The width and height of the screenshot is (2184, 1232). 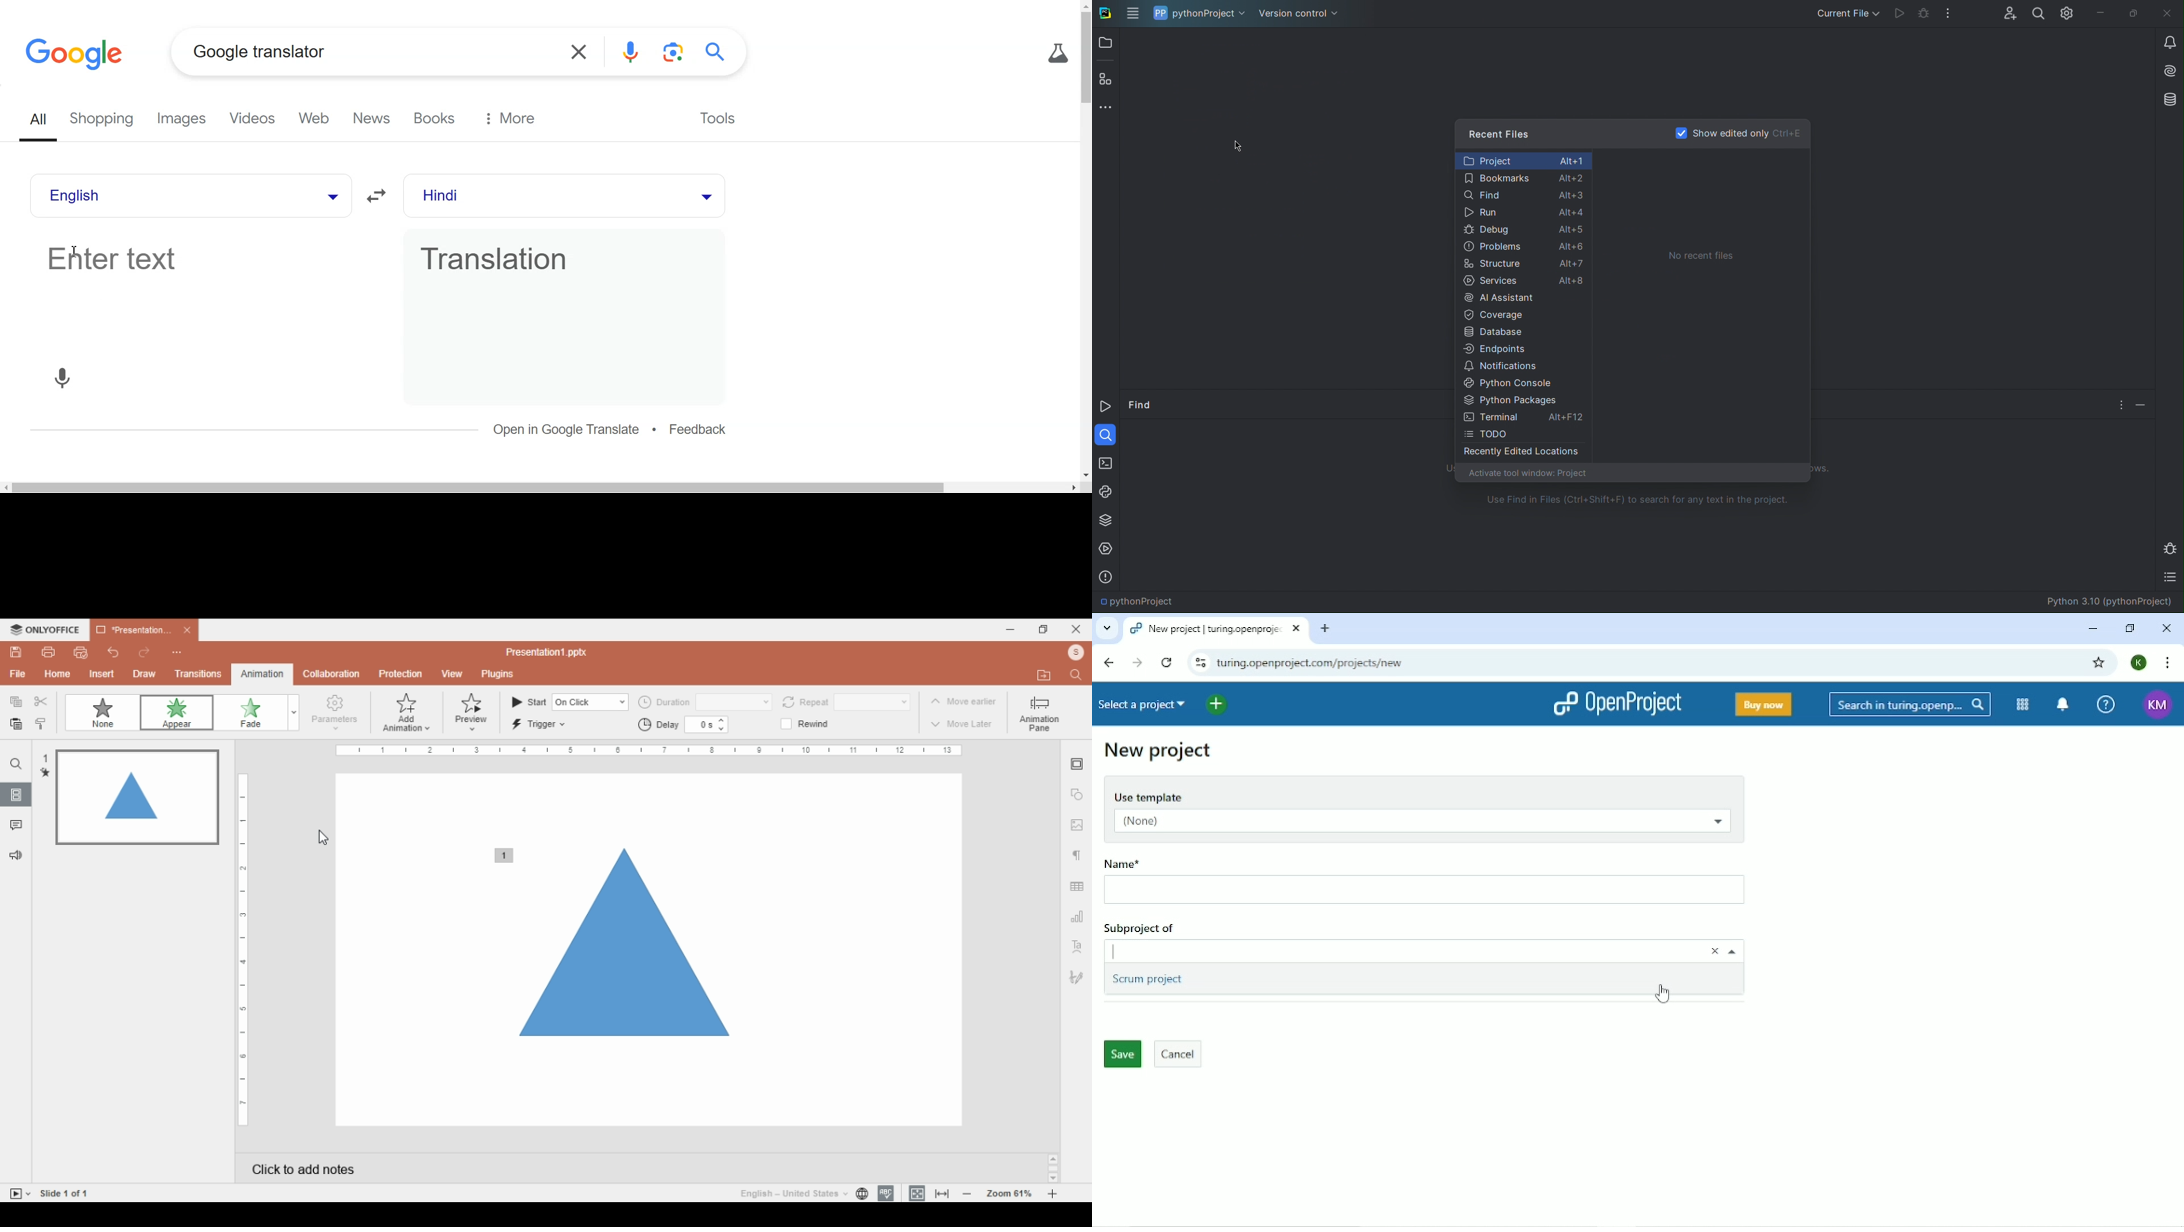 What do you see at coordinates (1105, 577) in the screenshot?
I see `Problems` at bounding box center [1105, 577].